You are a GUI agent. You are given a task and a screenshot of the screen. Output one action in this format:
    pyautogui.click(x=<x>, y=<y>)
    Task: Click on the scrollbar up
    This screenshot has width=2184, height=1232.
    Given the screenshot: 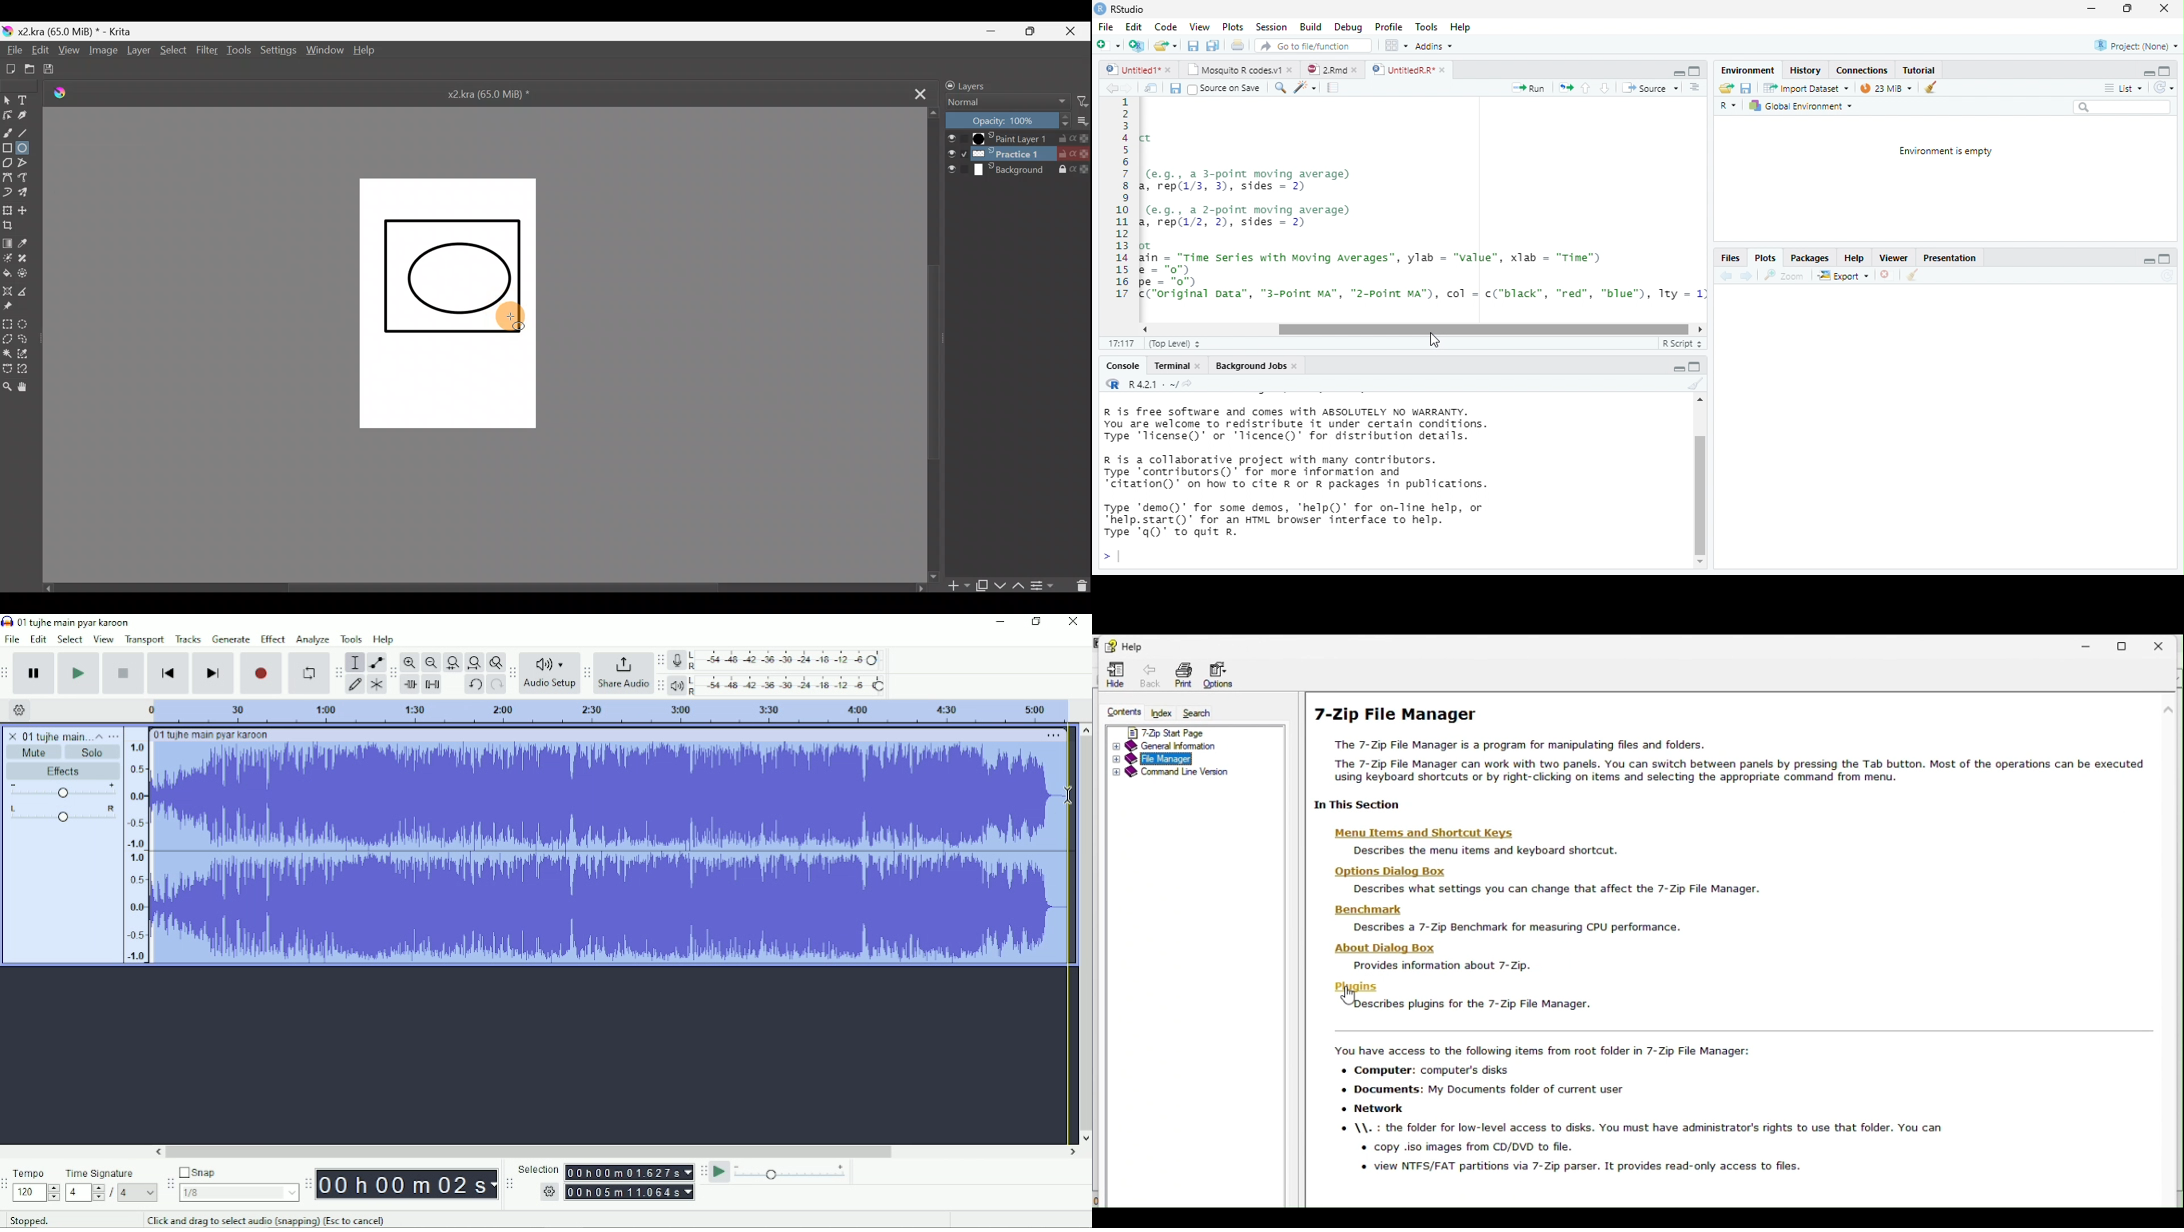 What is the action you would take?
    pyautogui.click(x=1698, y=402)
    